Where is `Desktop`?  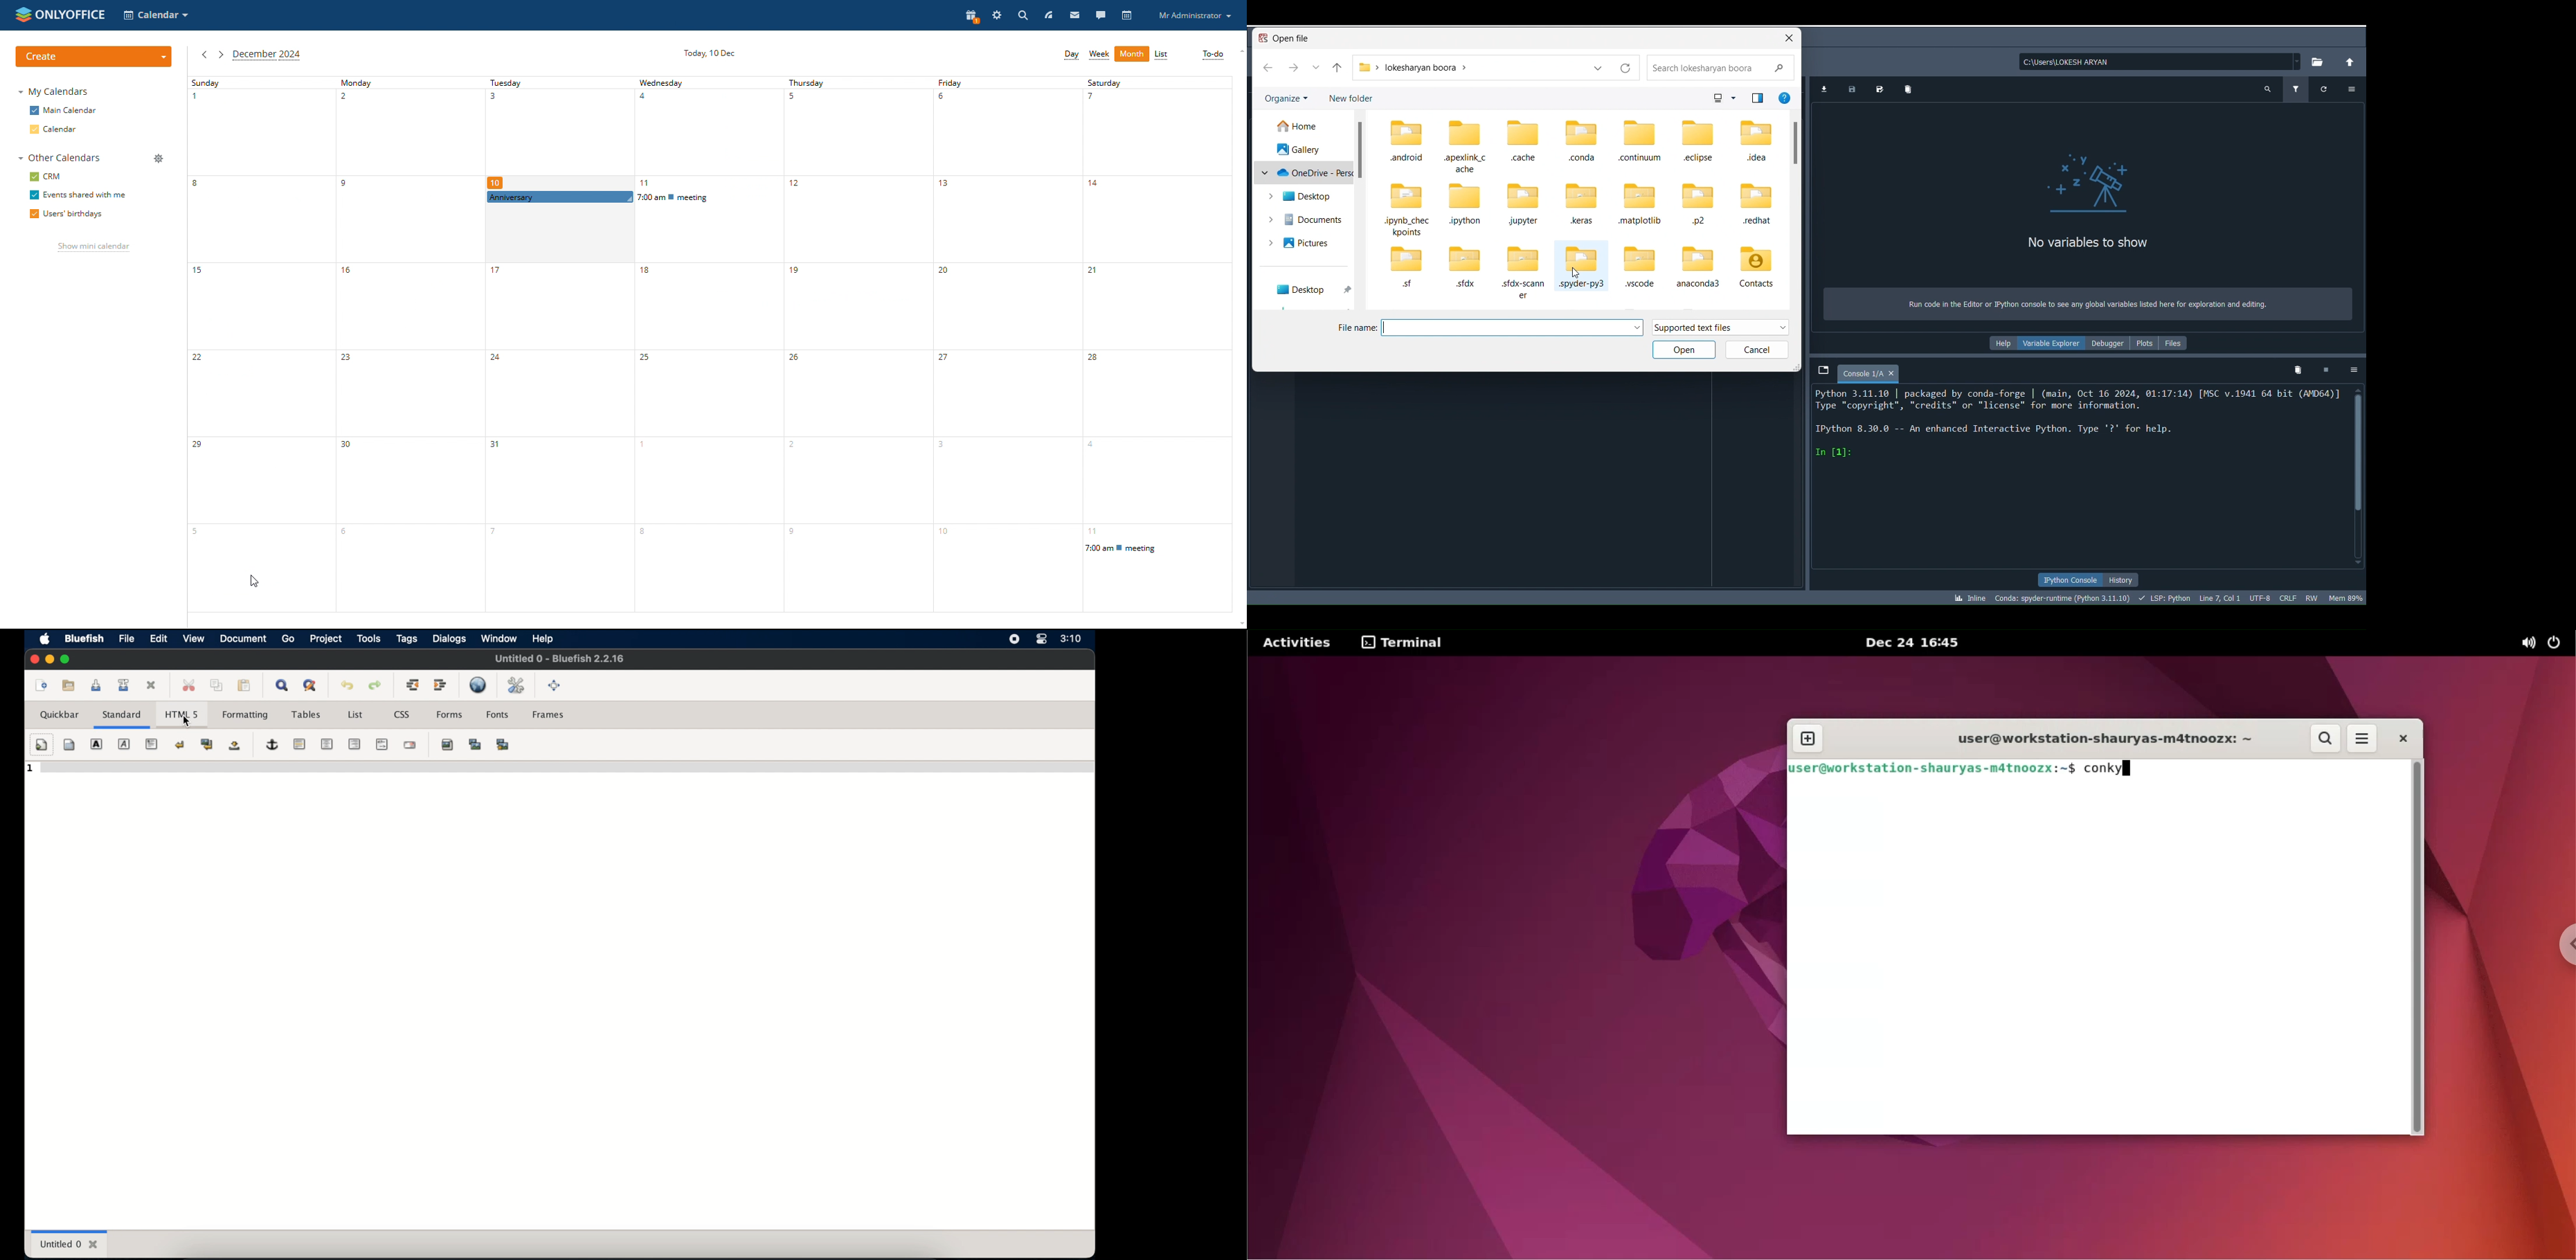 Desktop is located at coordinates (1312, 289).